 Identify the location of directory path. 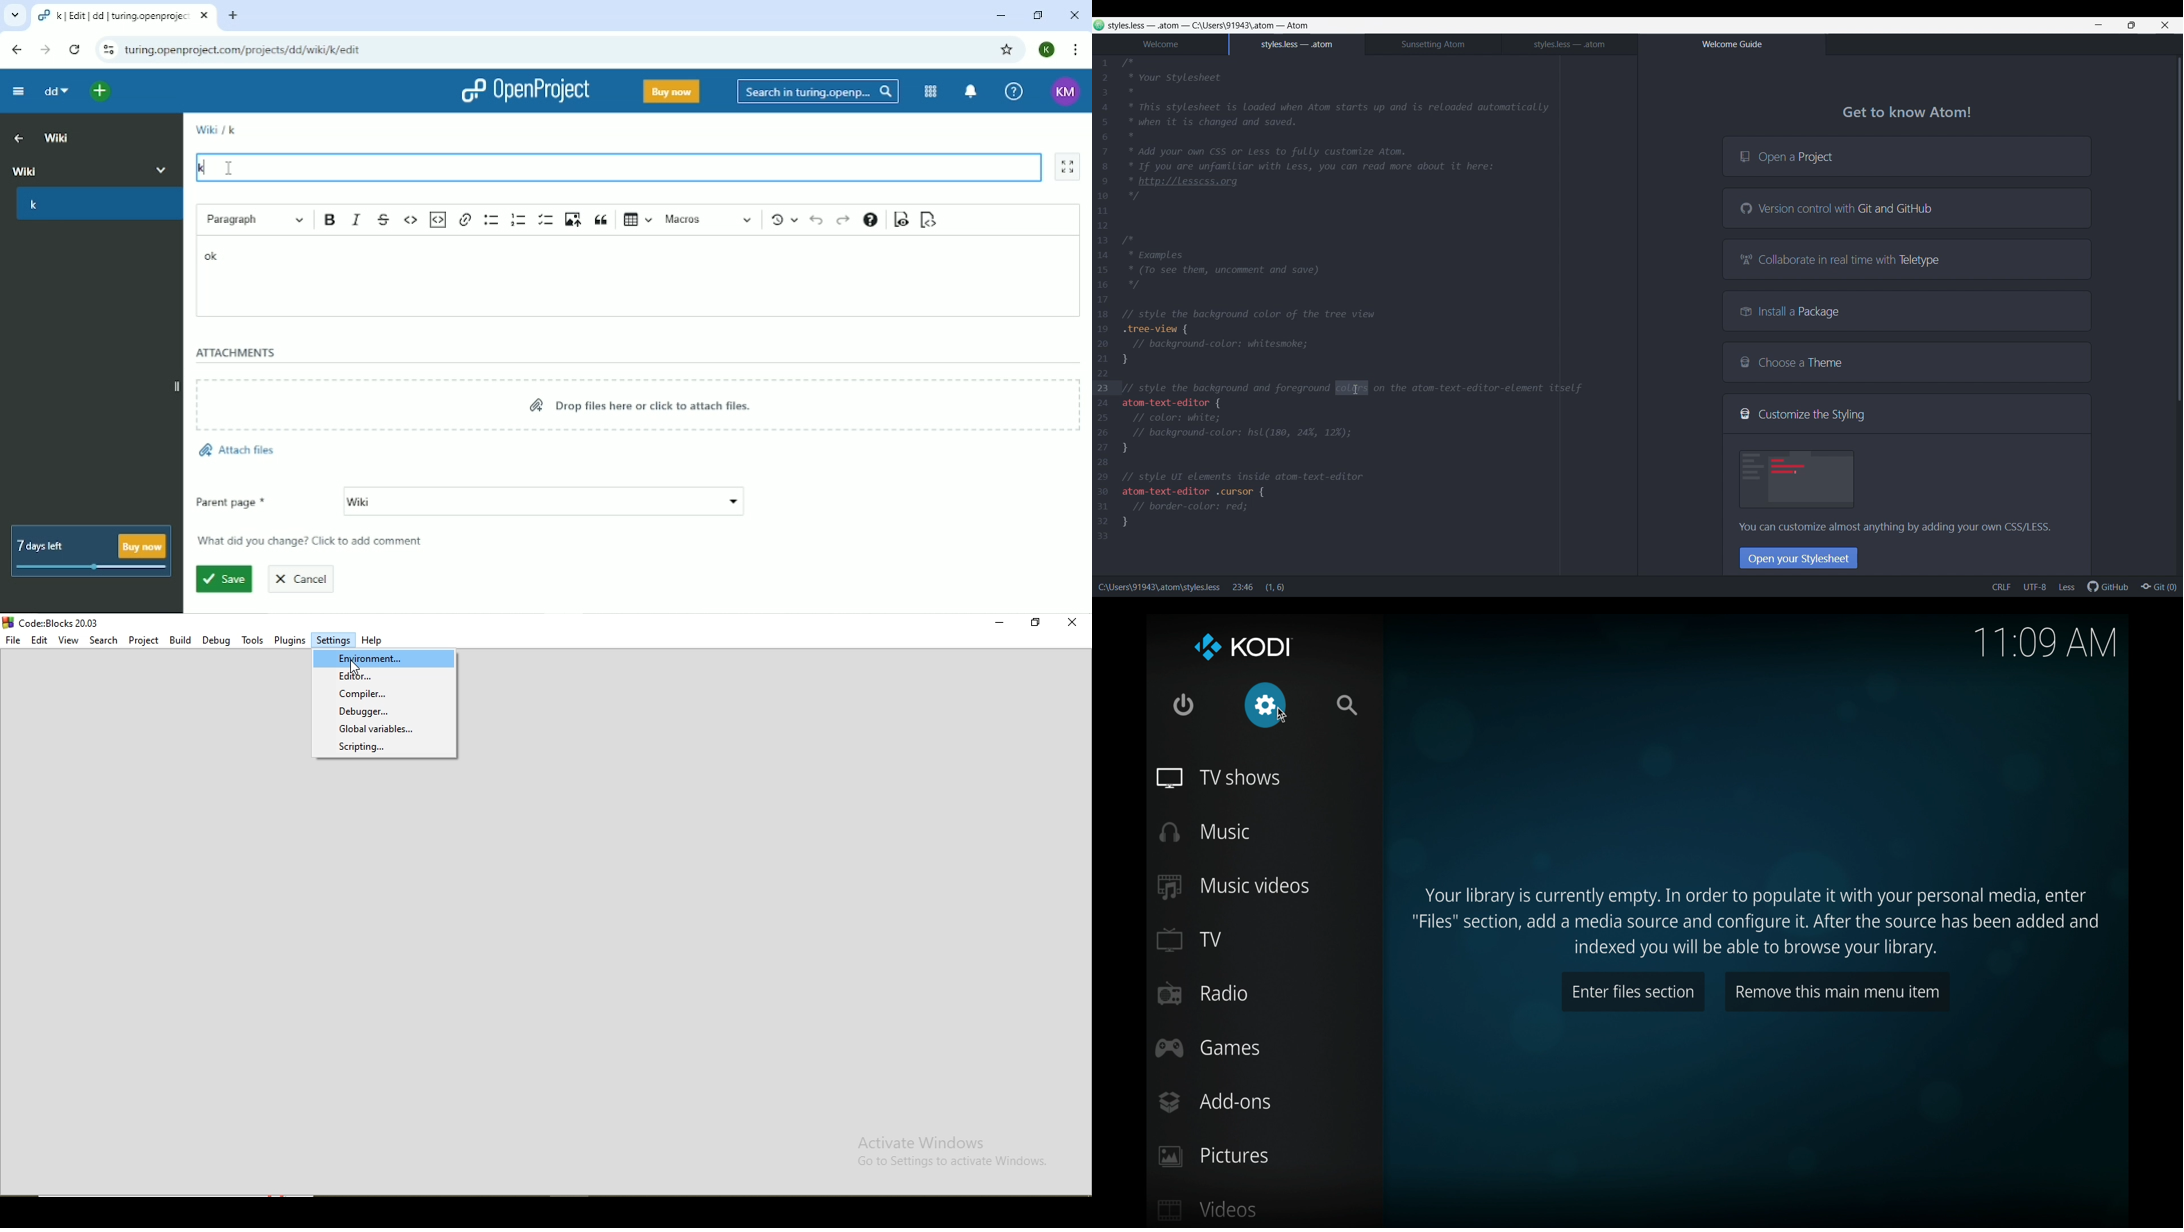
(1234, 26).